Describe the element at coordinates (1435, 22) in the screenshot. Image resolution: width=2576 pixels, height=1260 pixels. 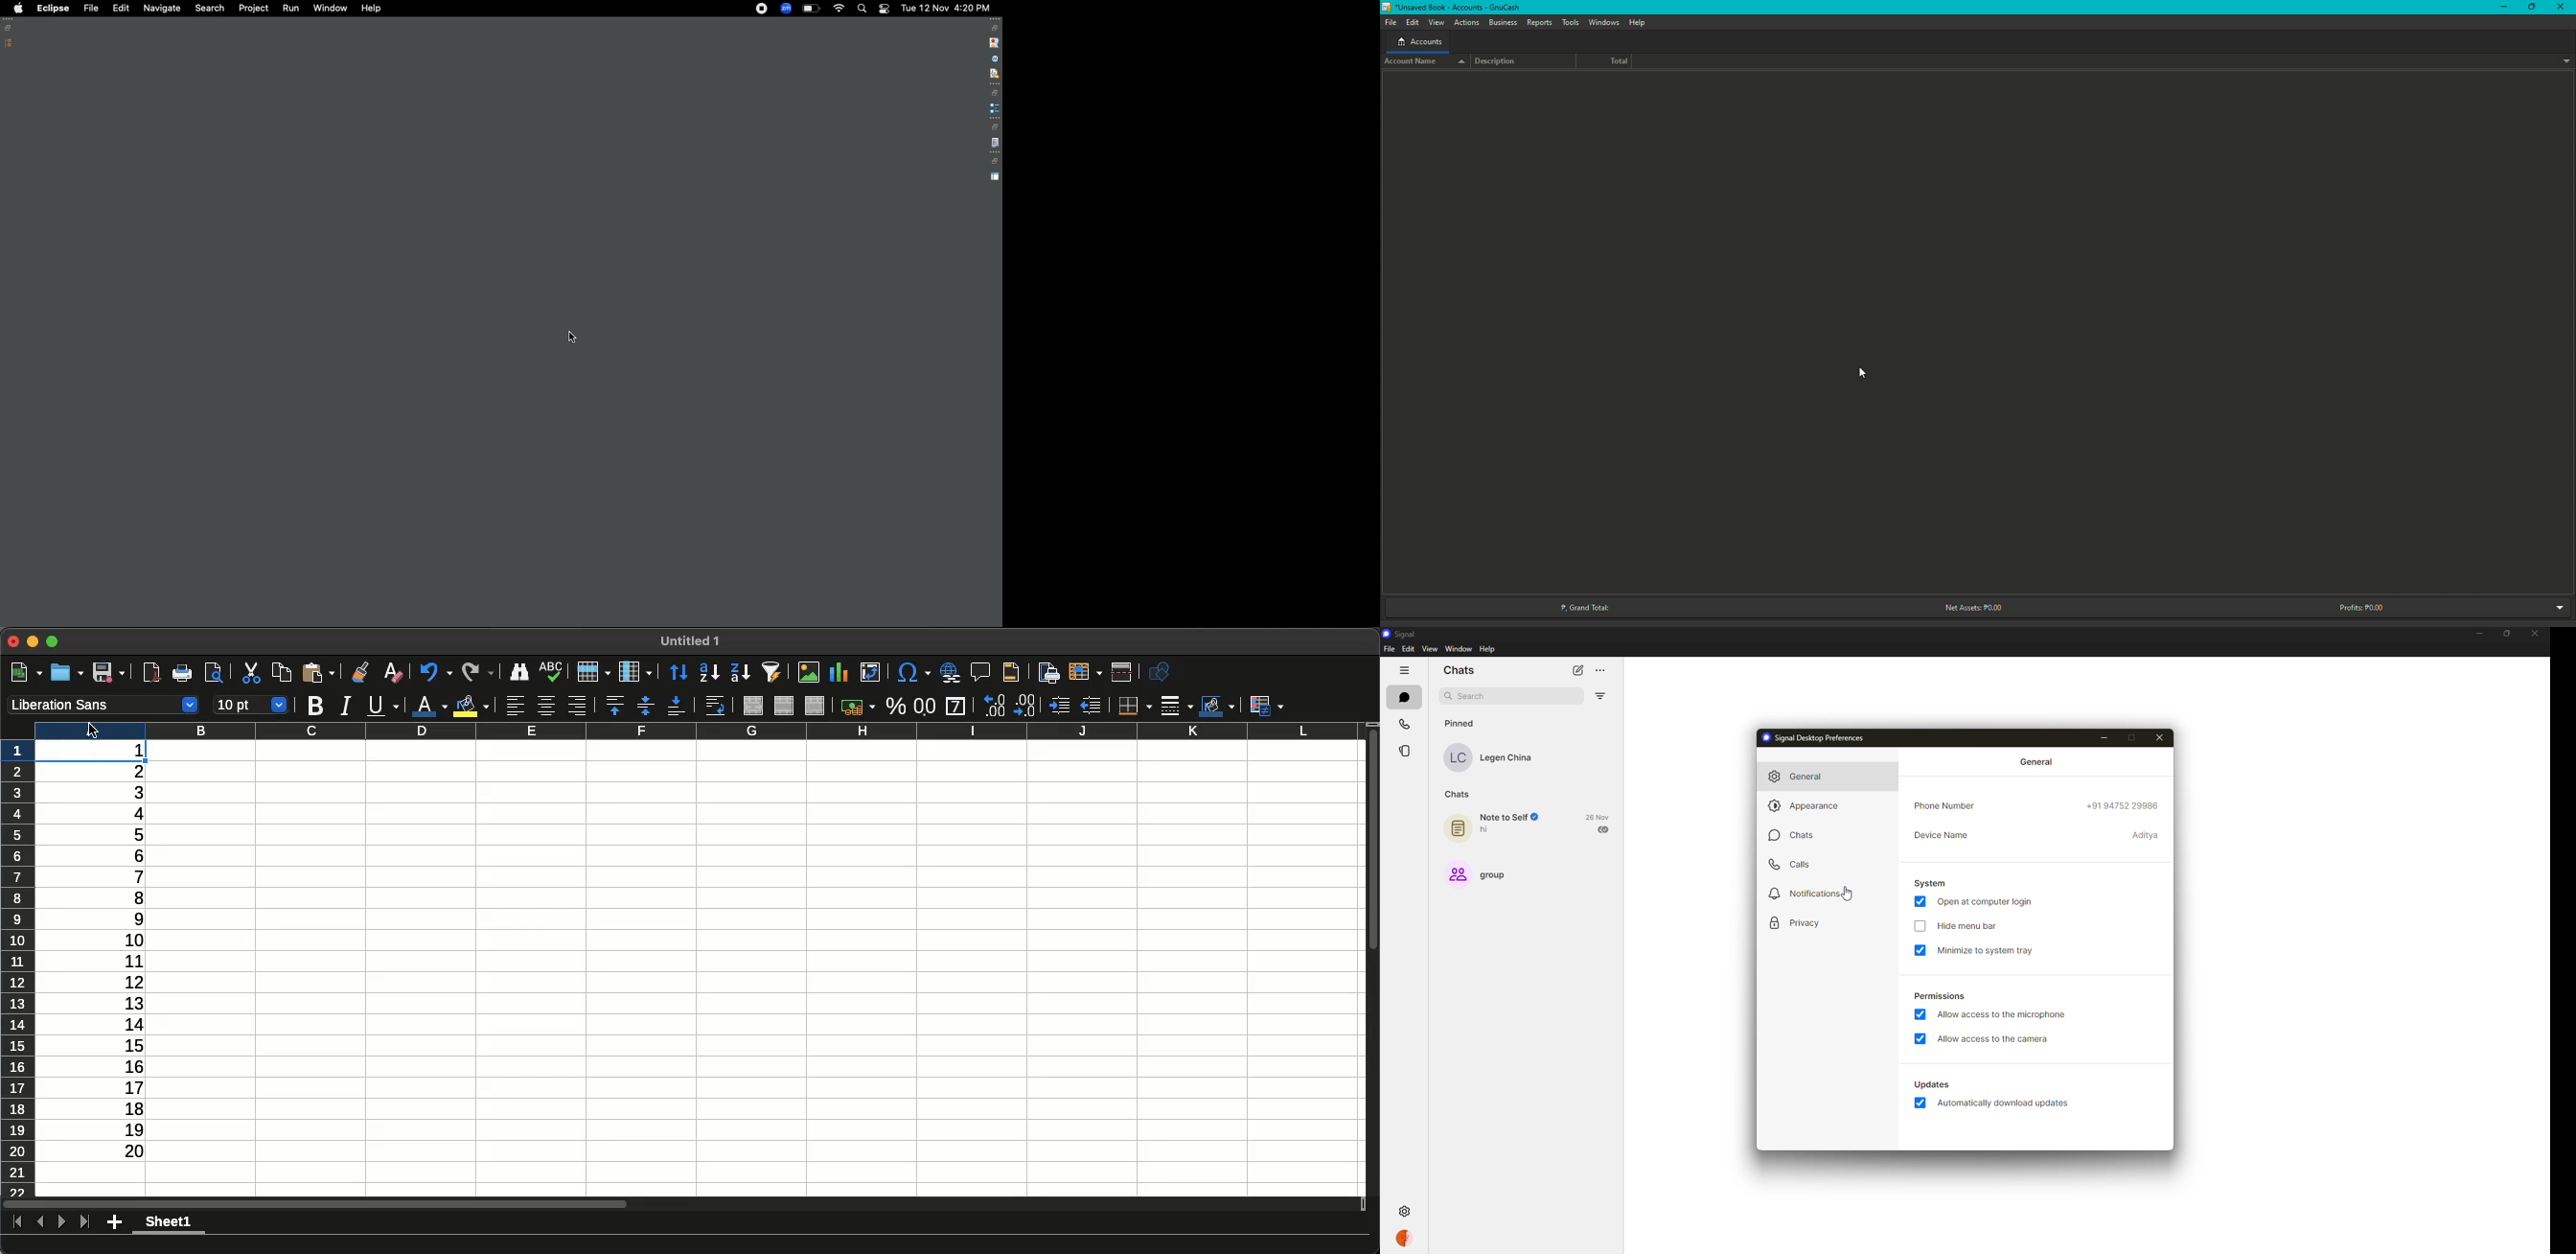
I see `View` at that location.